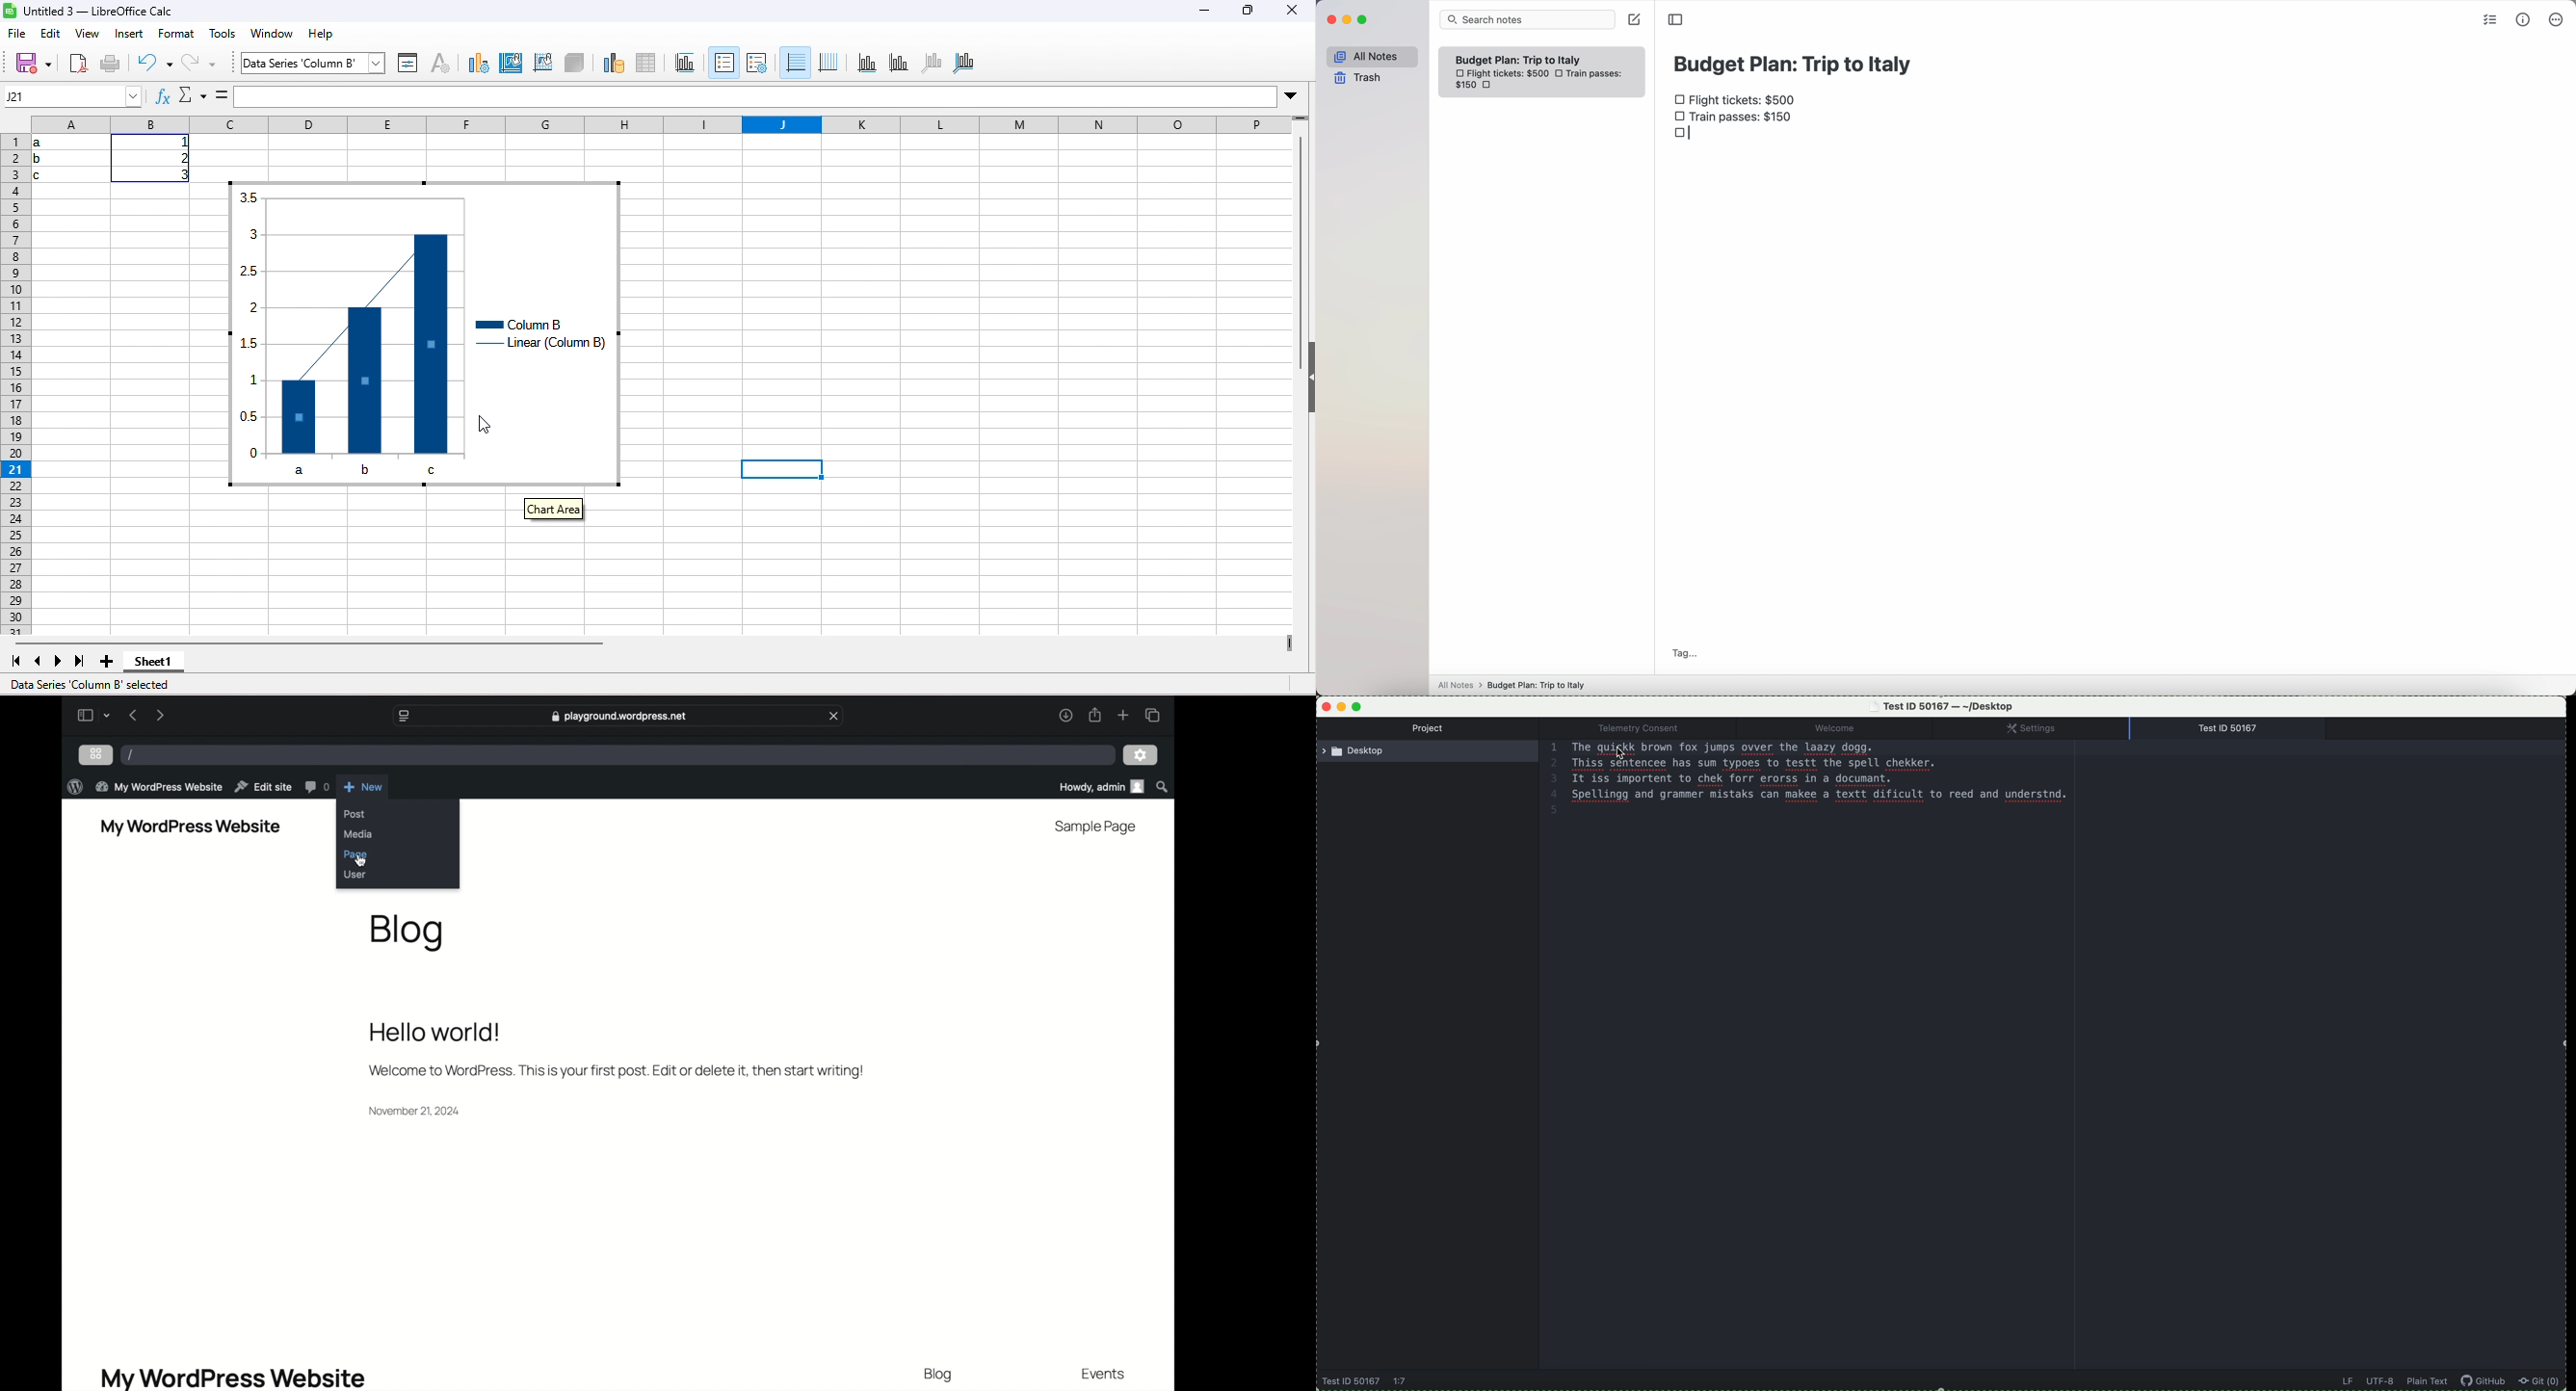  I want to click on undo, so click(157, 67).